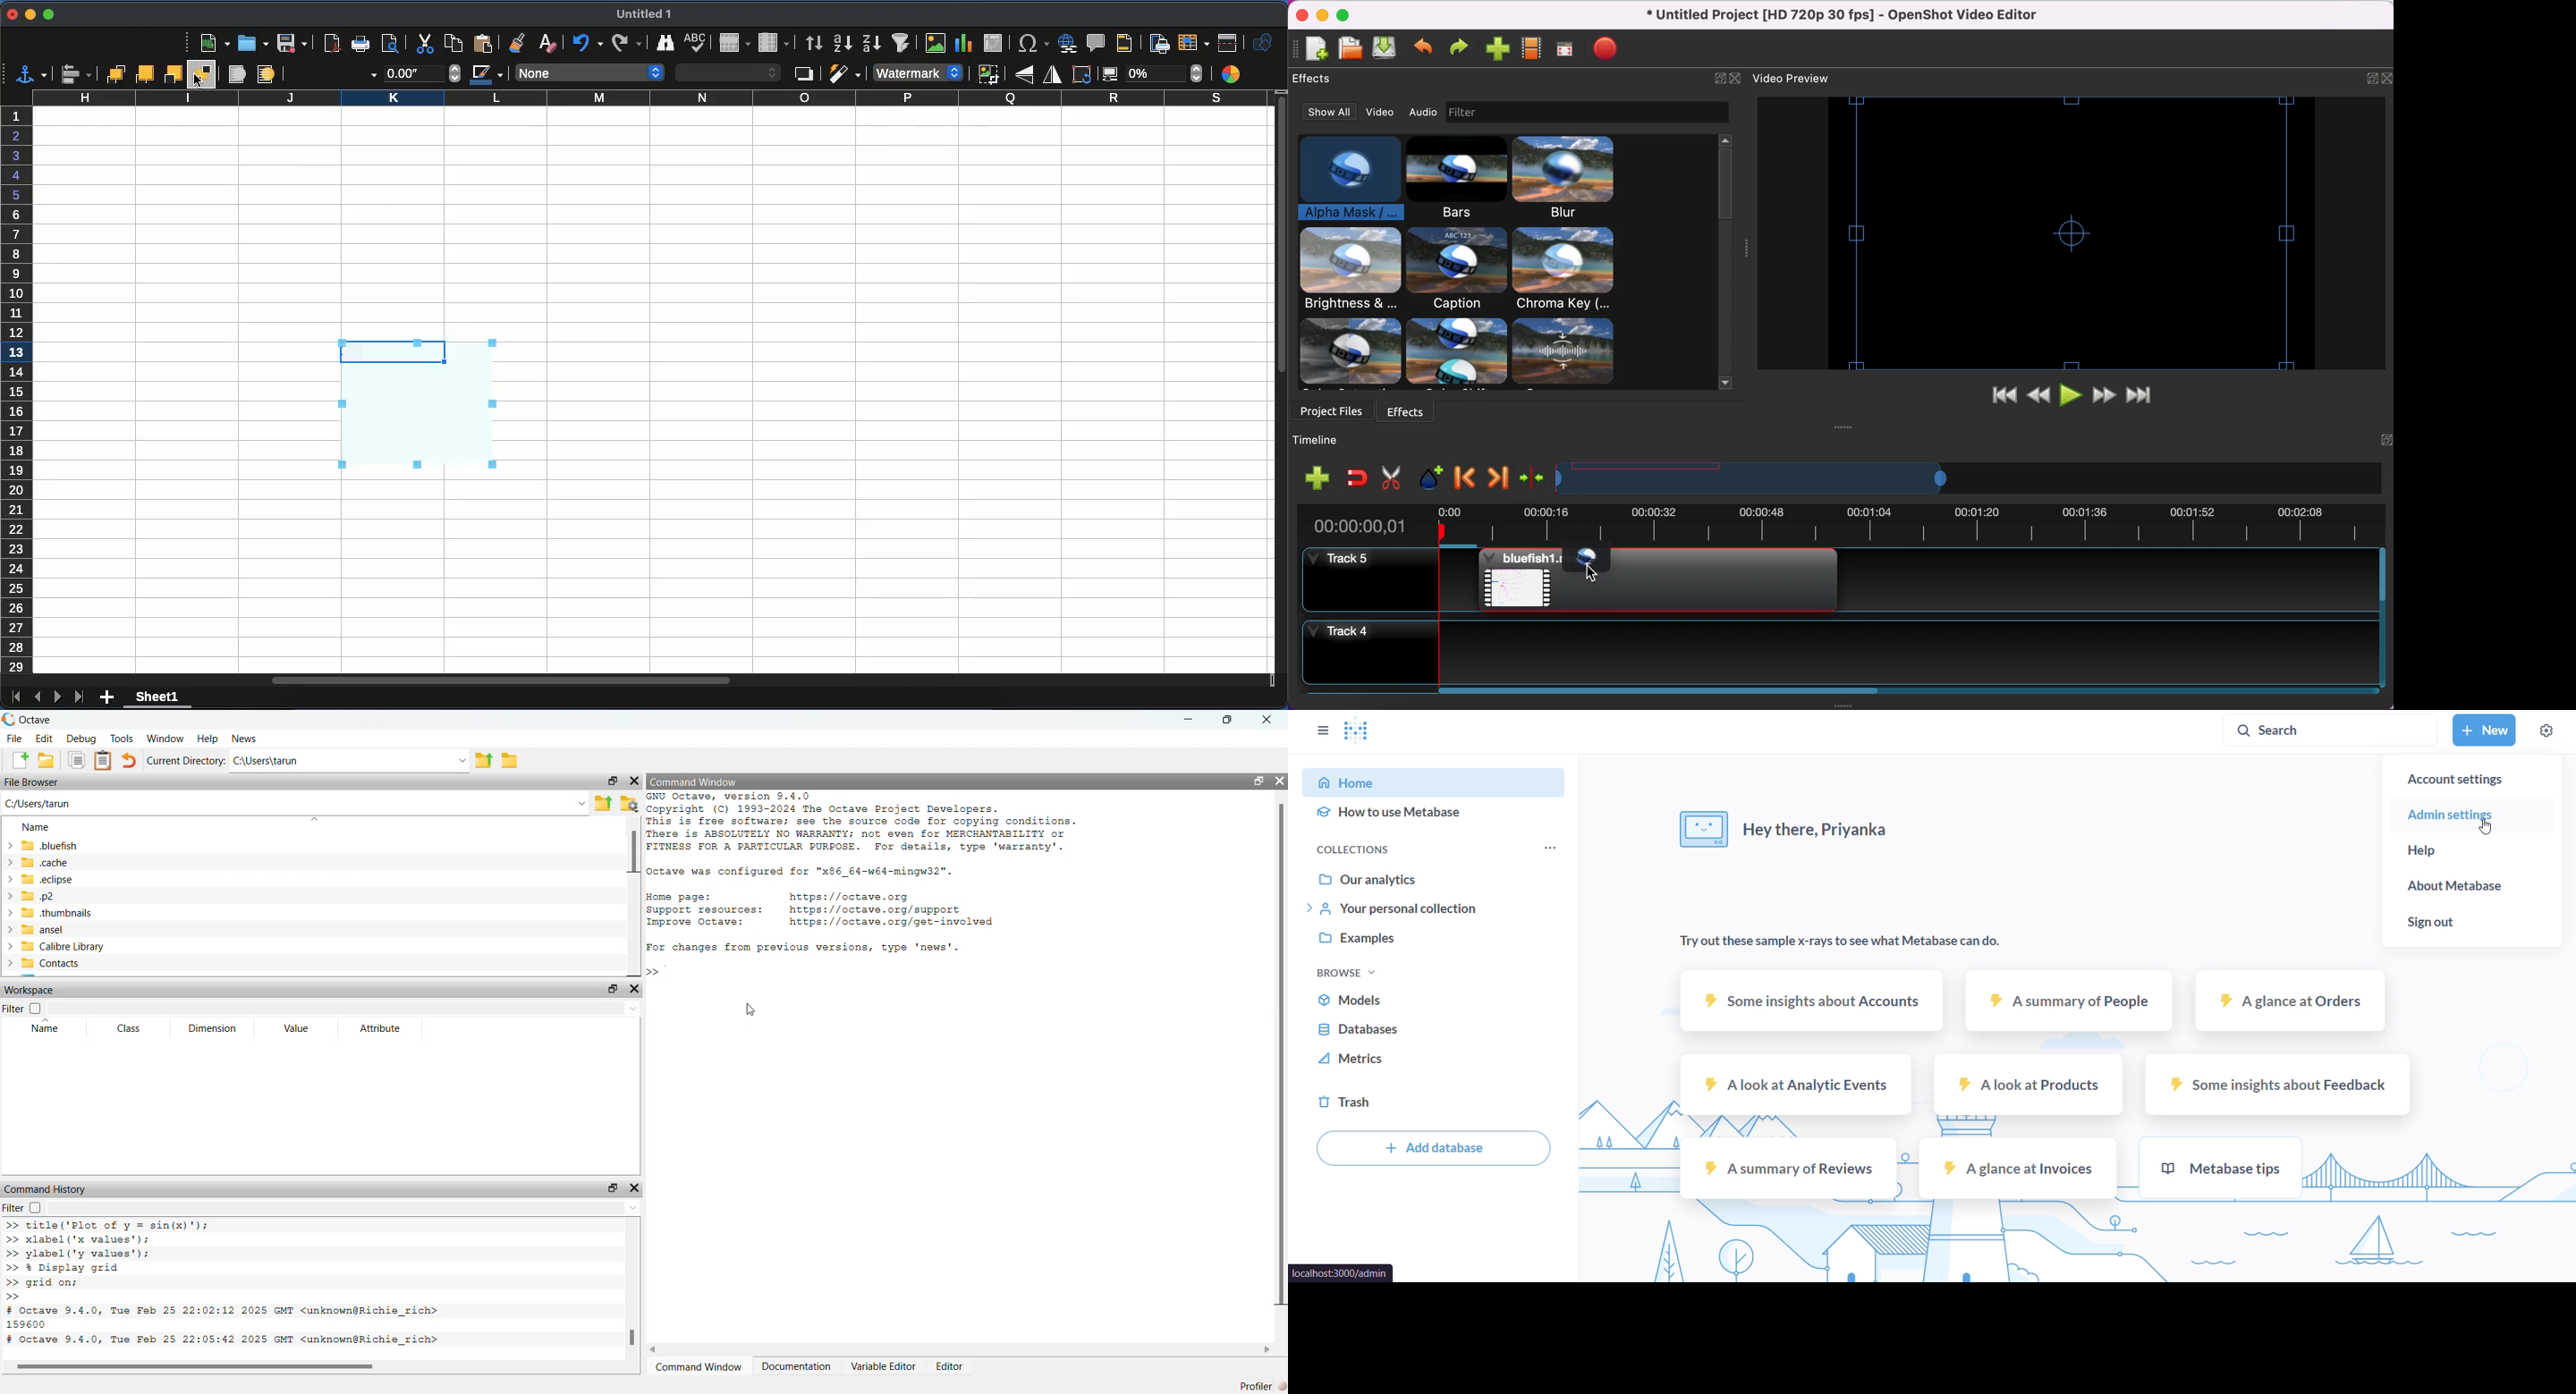 The height and width of the screenshot is (1400, 2576). What do you see at coordinates (227, 1311) in the screenshot?
I see `# Octave 9.4.0, Tue Feb 25 22:02:12 2025 GMT <unknown@Richie rich>` at bounding box center [227, 1311].